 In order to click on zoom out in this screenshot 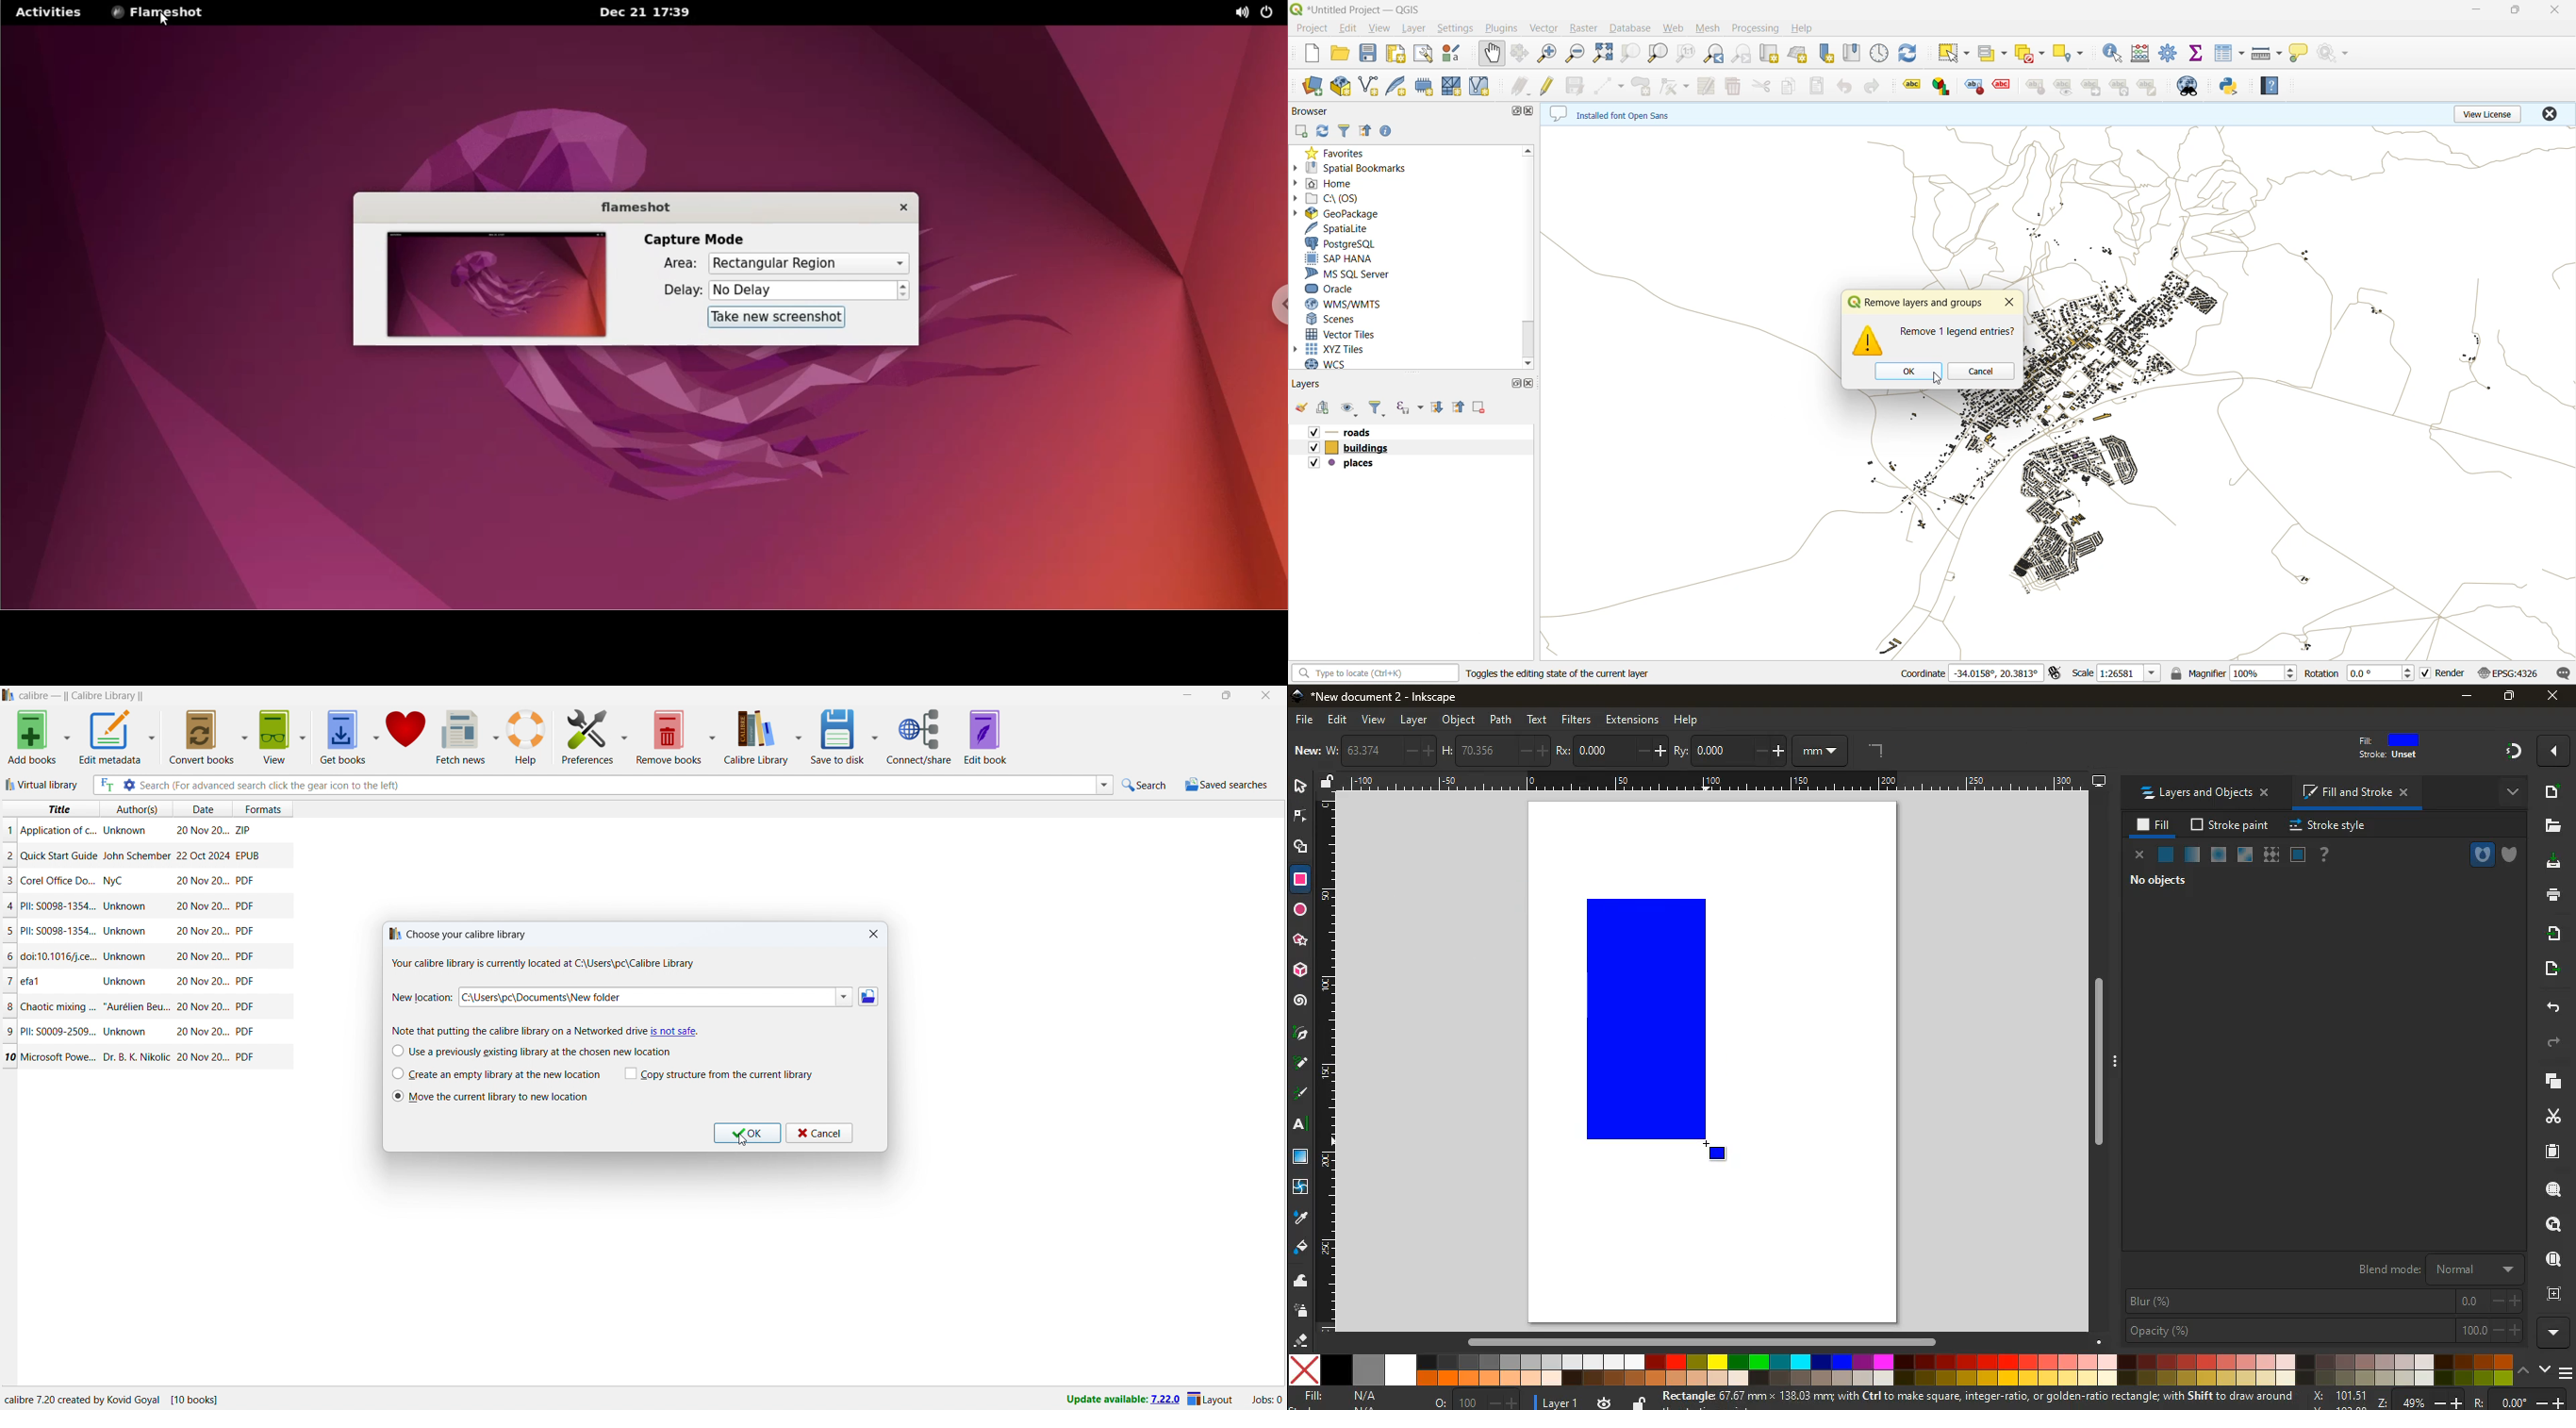, I will do `click(1576, 56)`.